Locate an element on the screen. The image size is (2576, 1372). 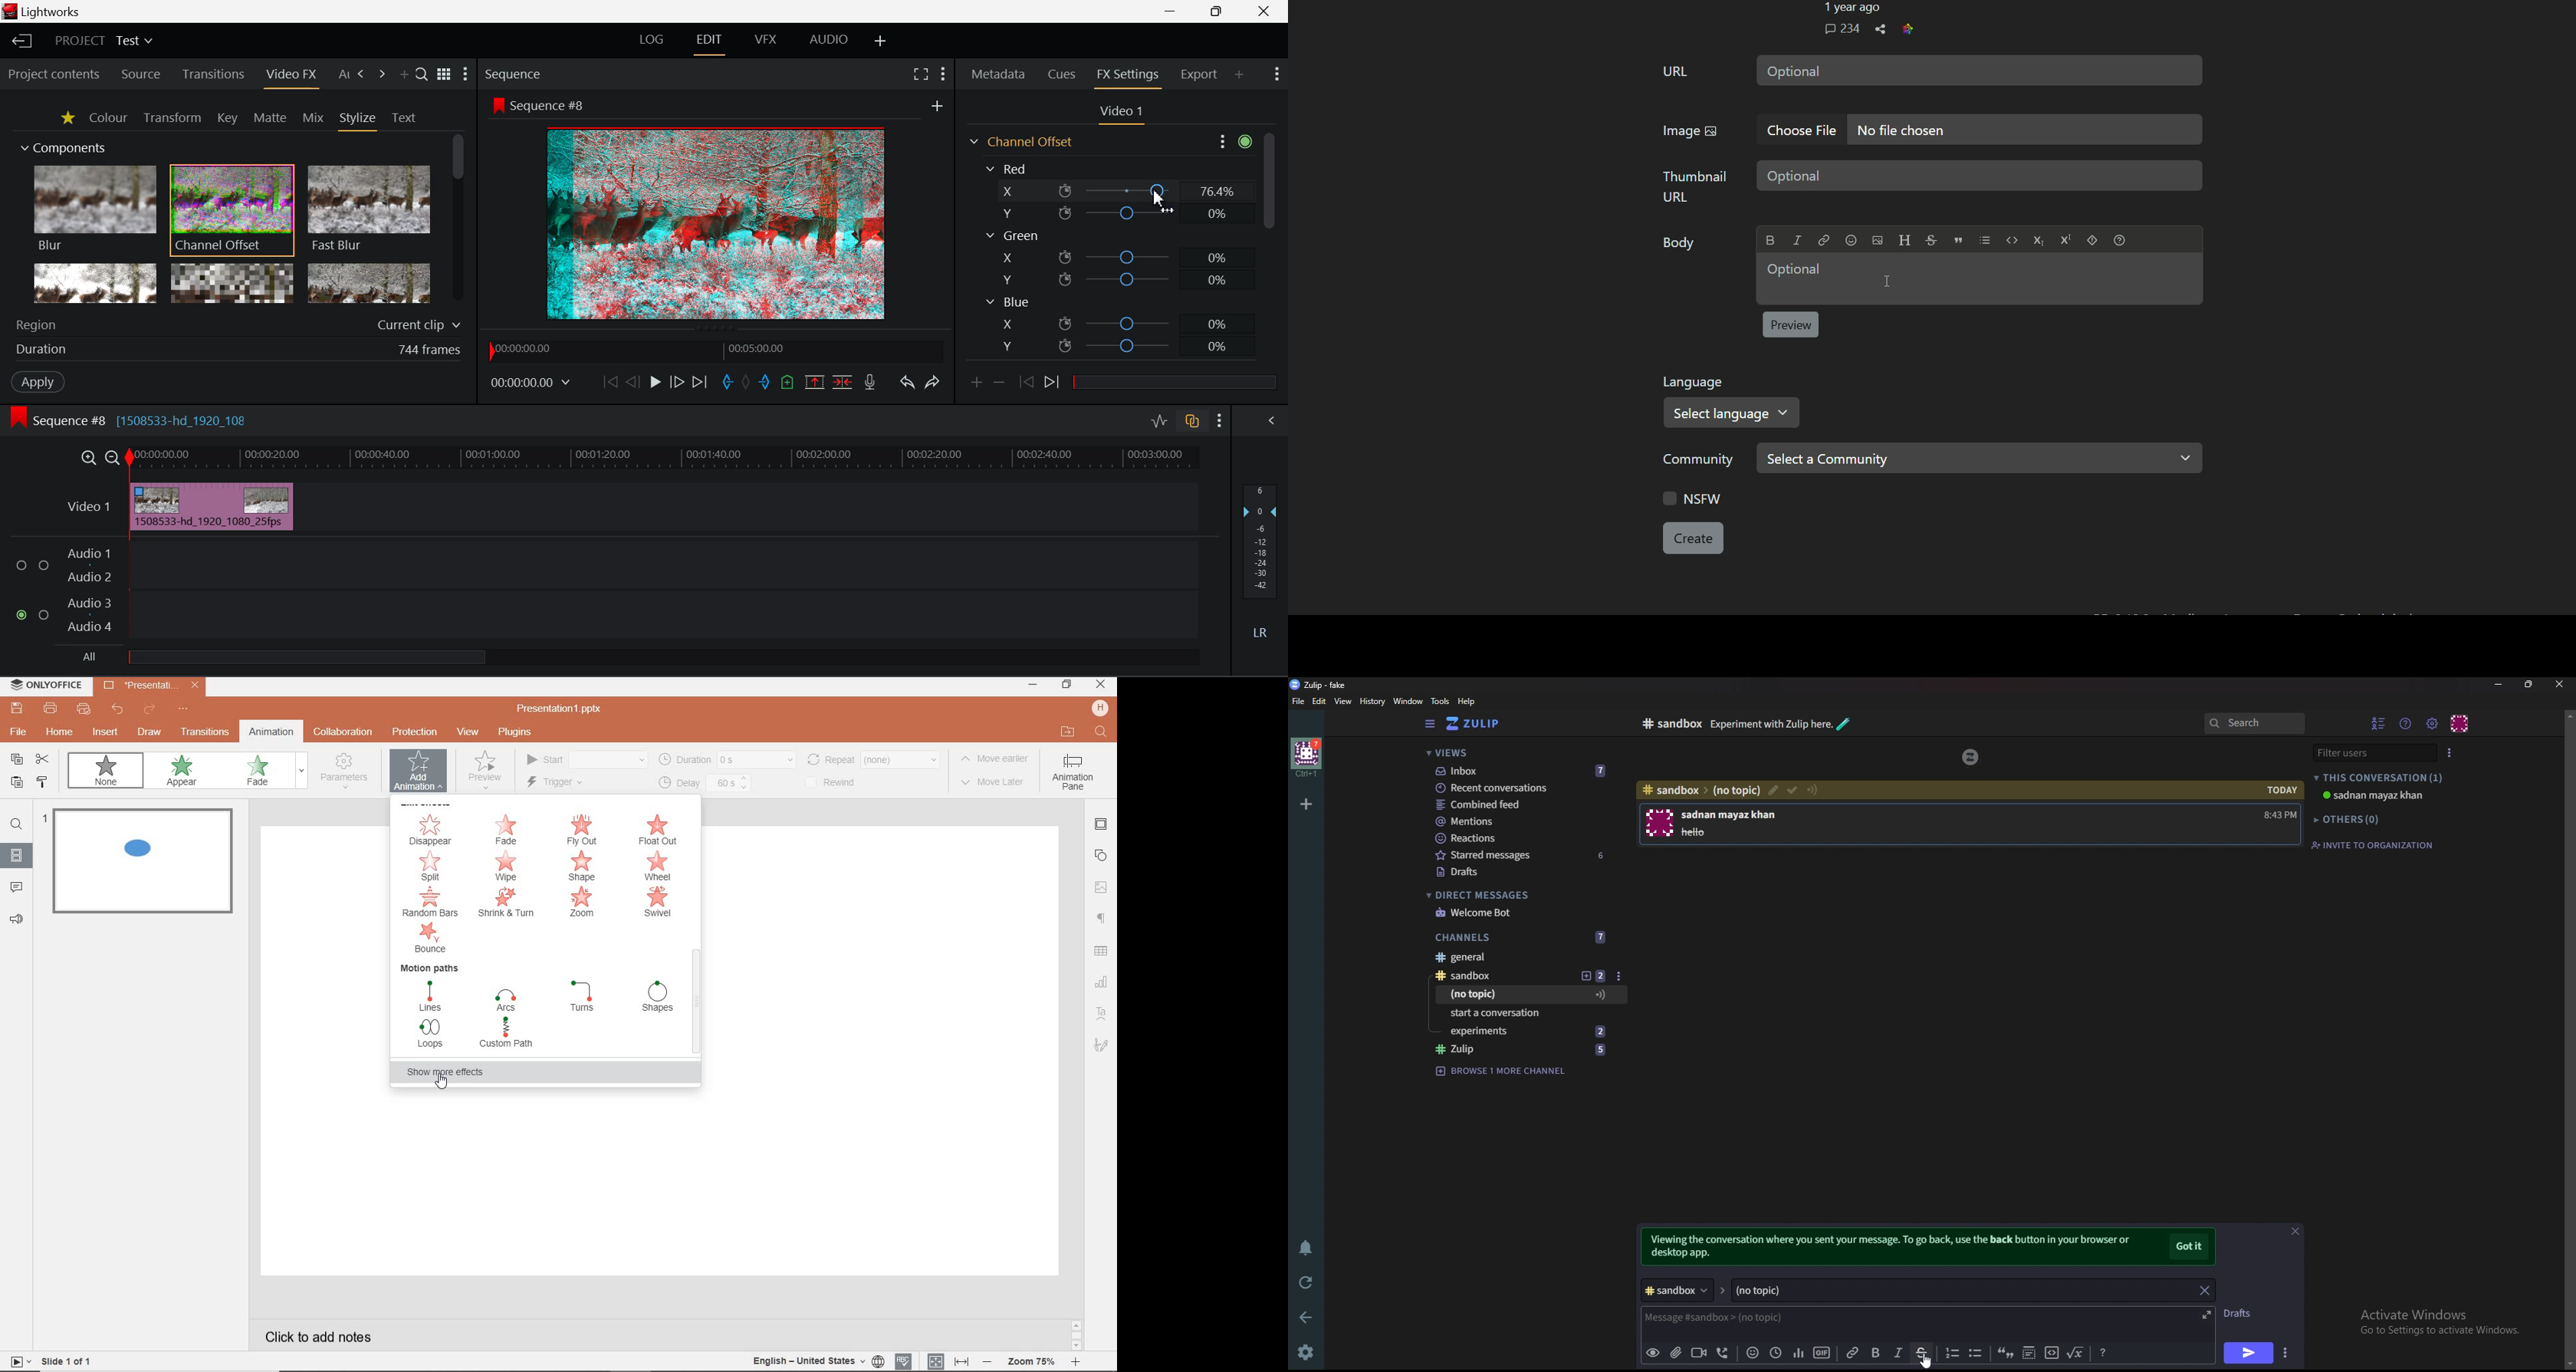
Components Section is located at coordinates (62, 146).